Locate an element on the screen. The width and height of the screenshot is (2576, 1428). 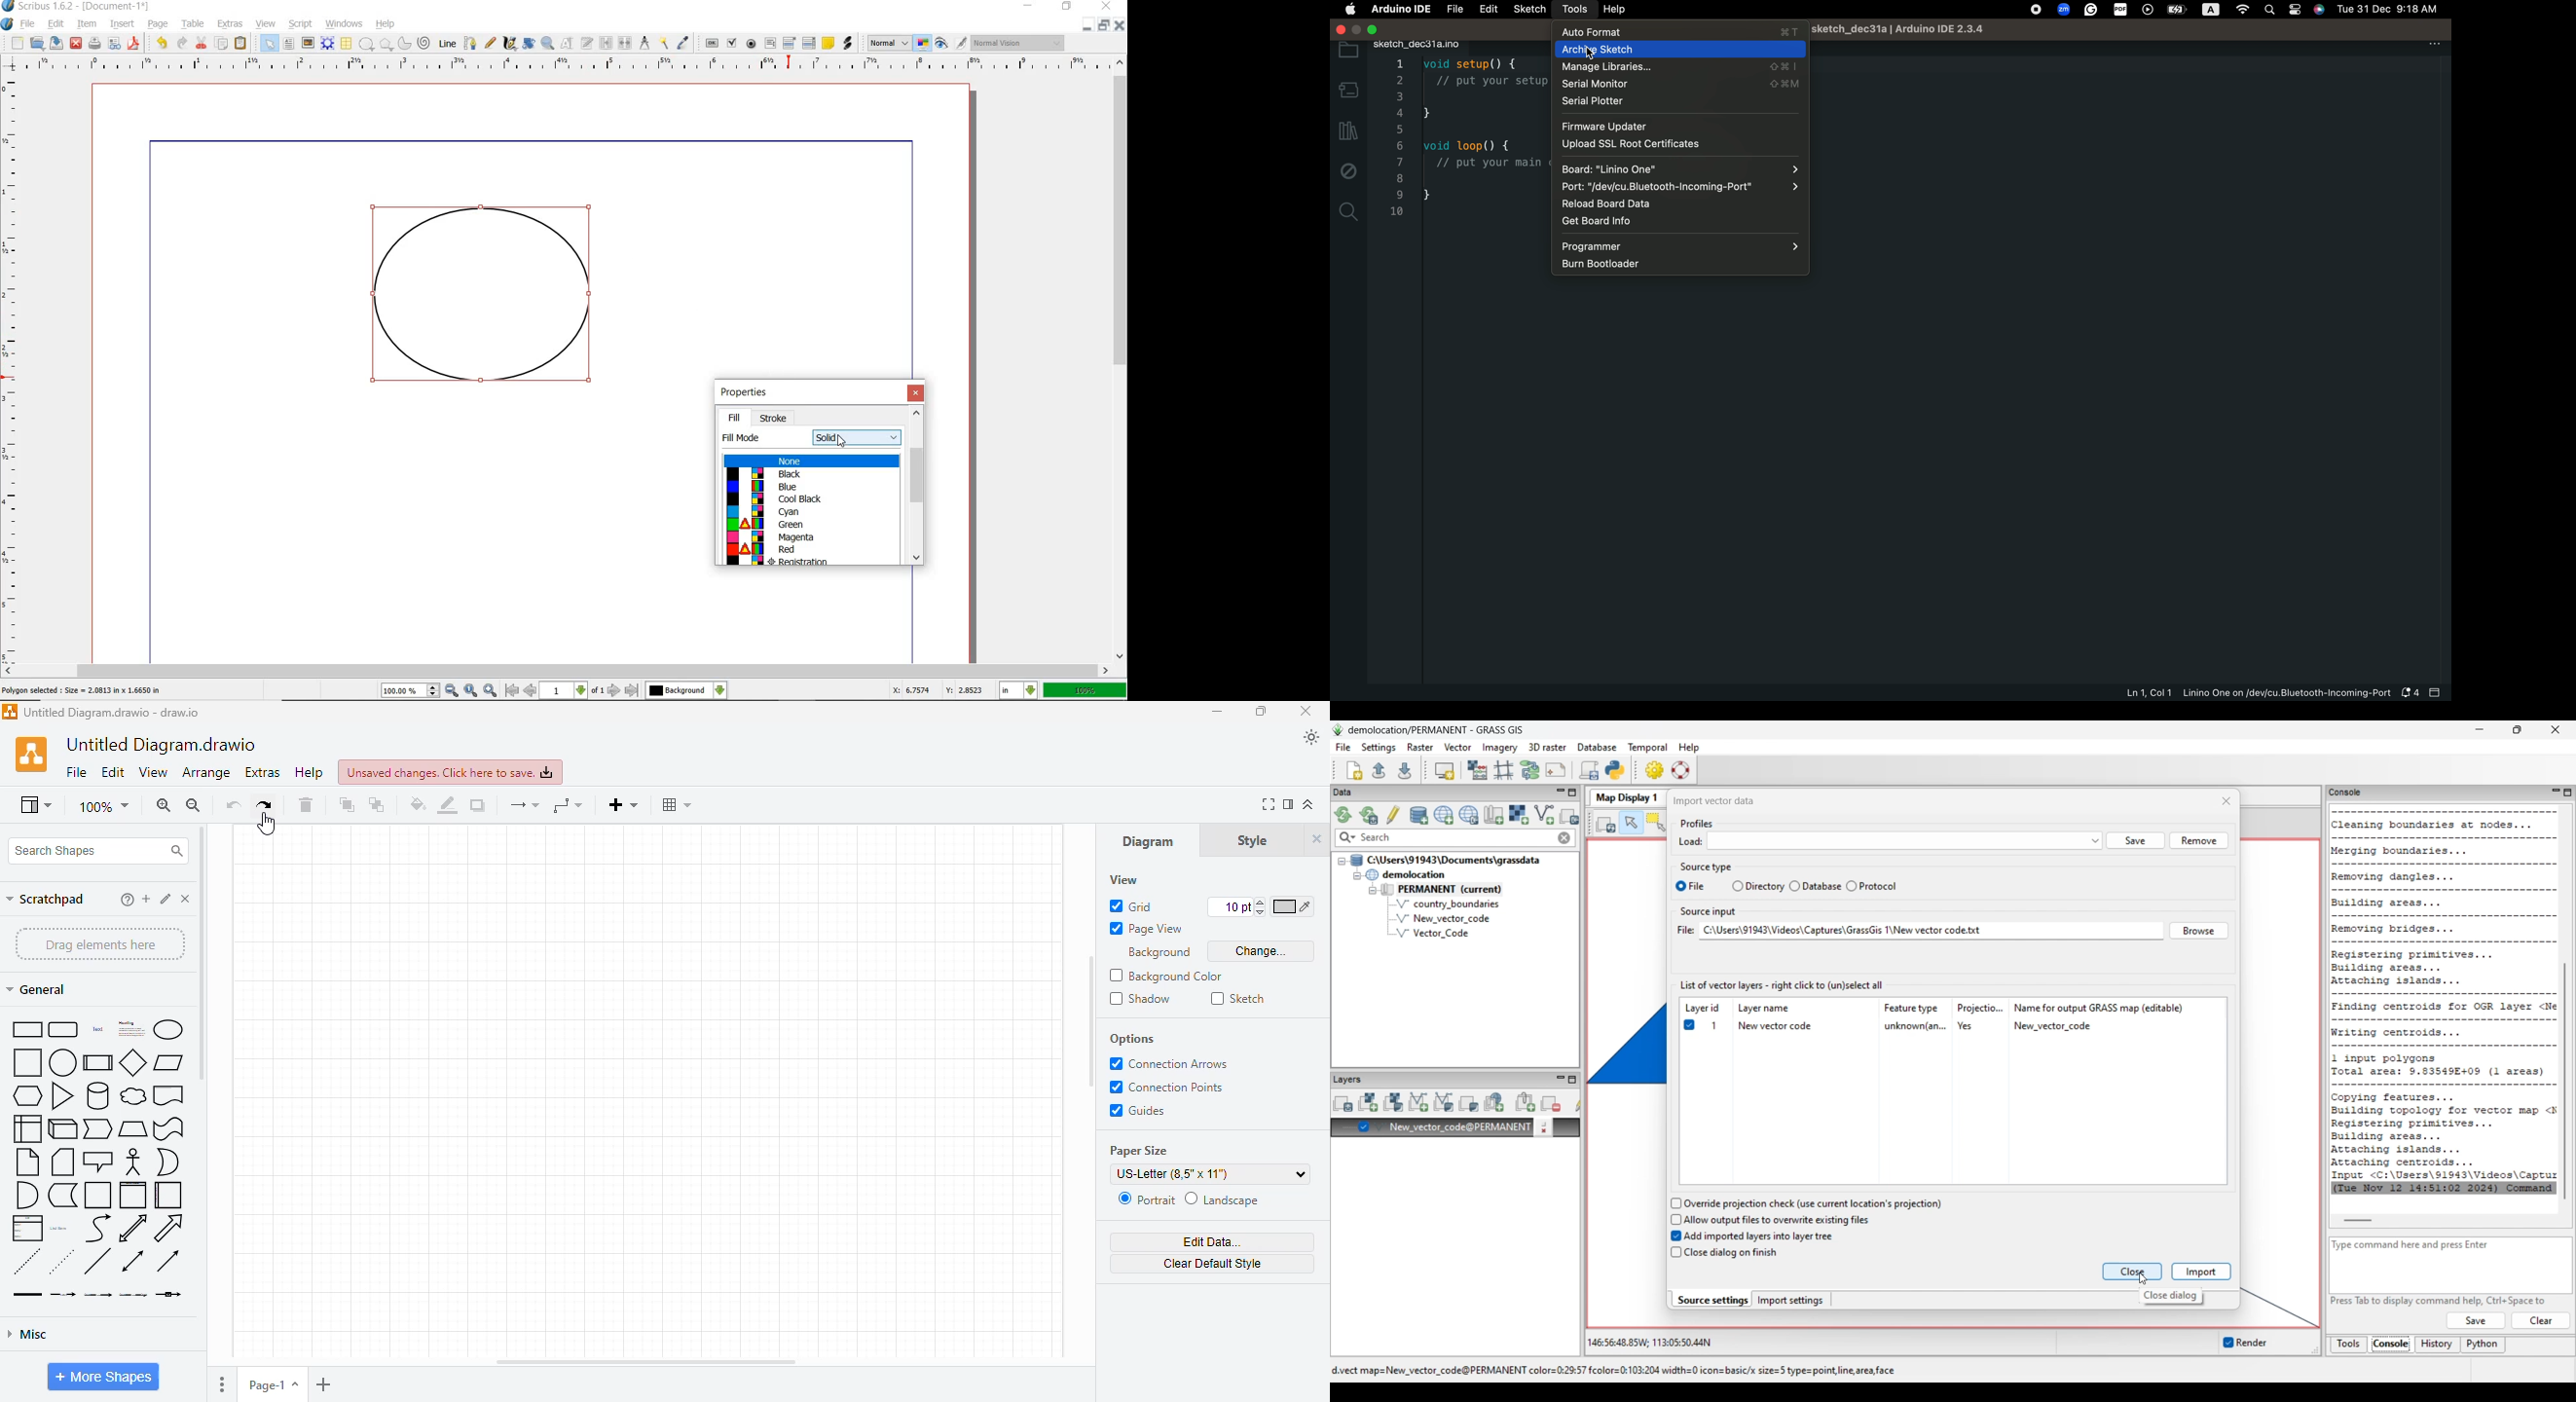
color is located at coordinates (811, 524).